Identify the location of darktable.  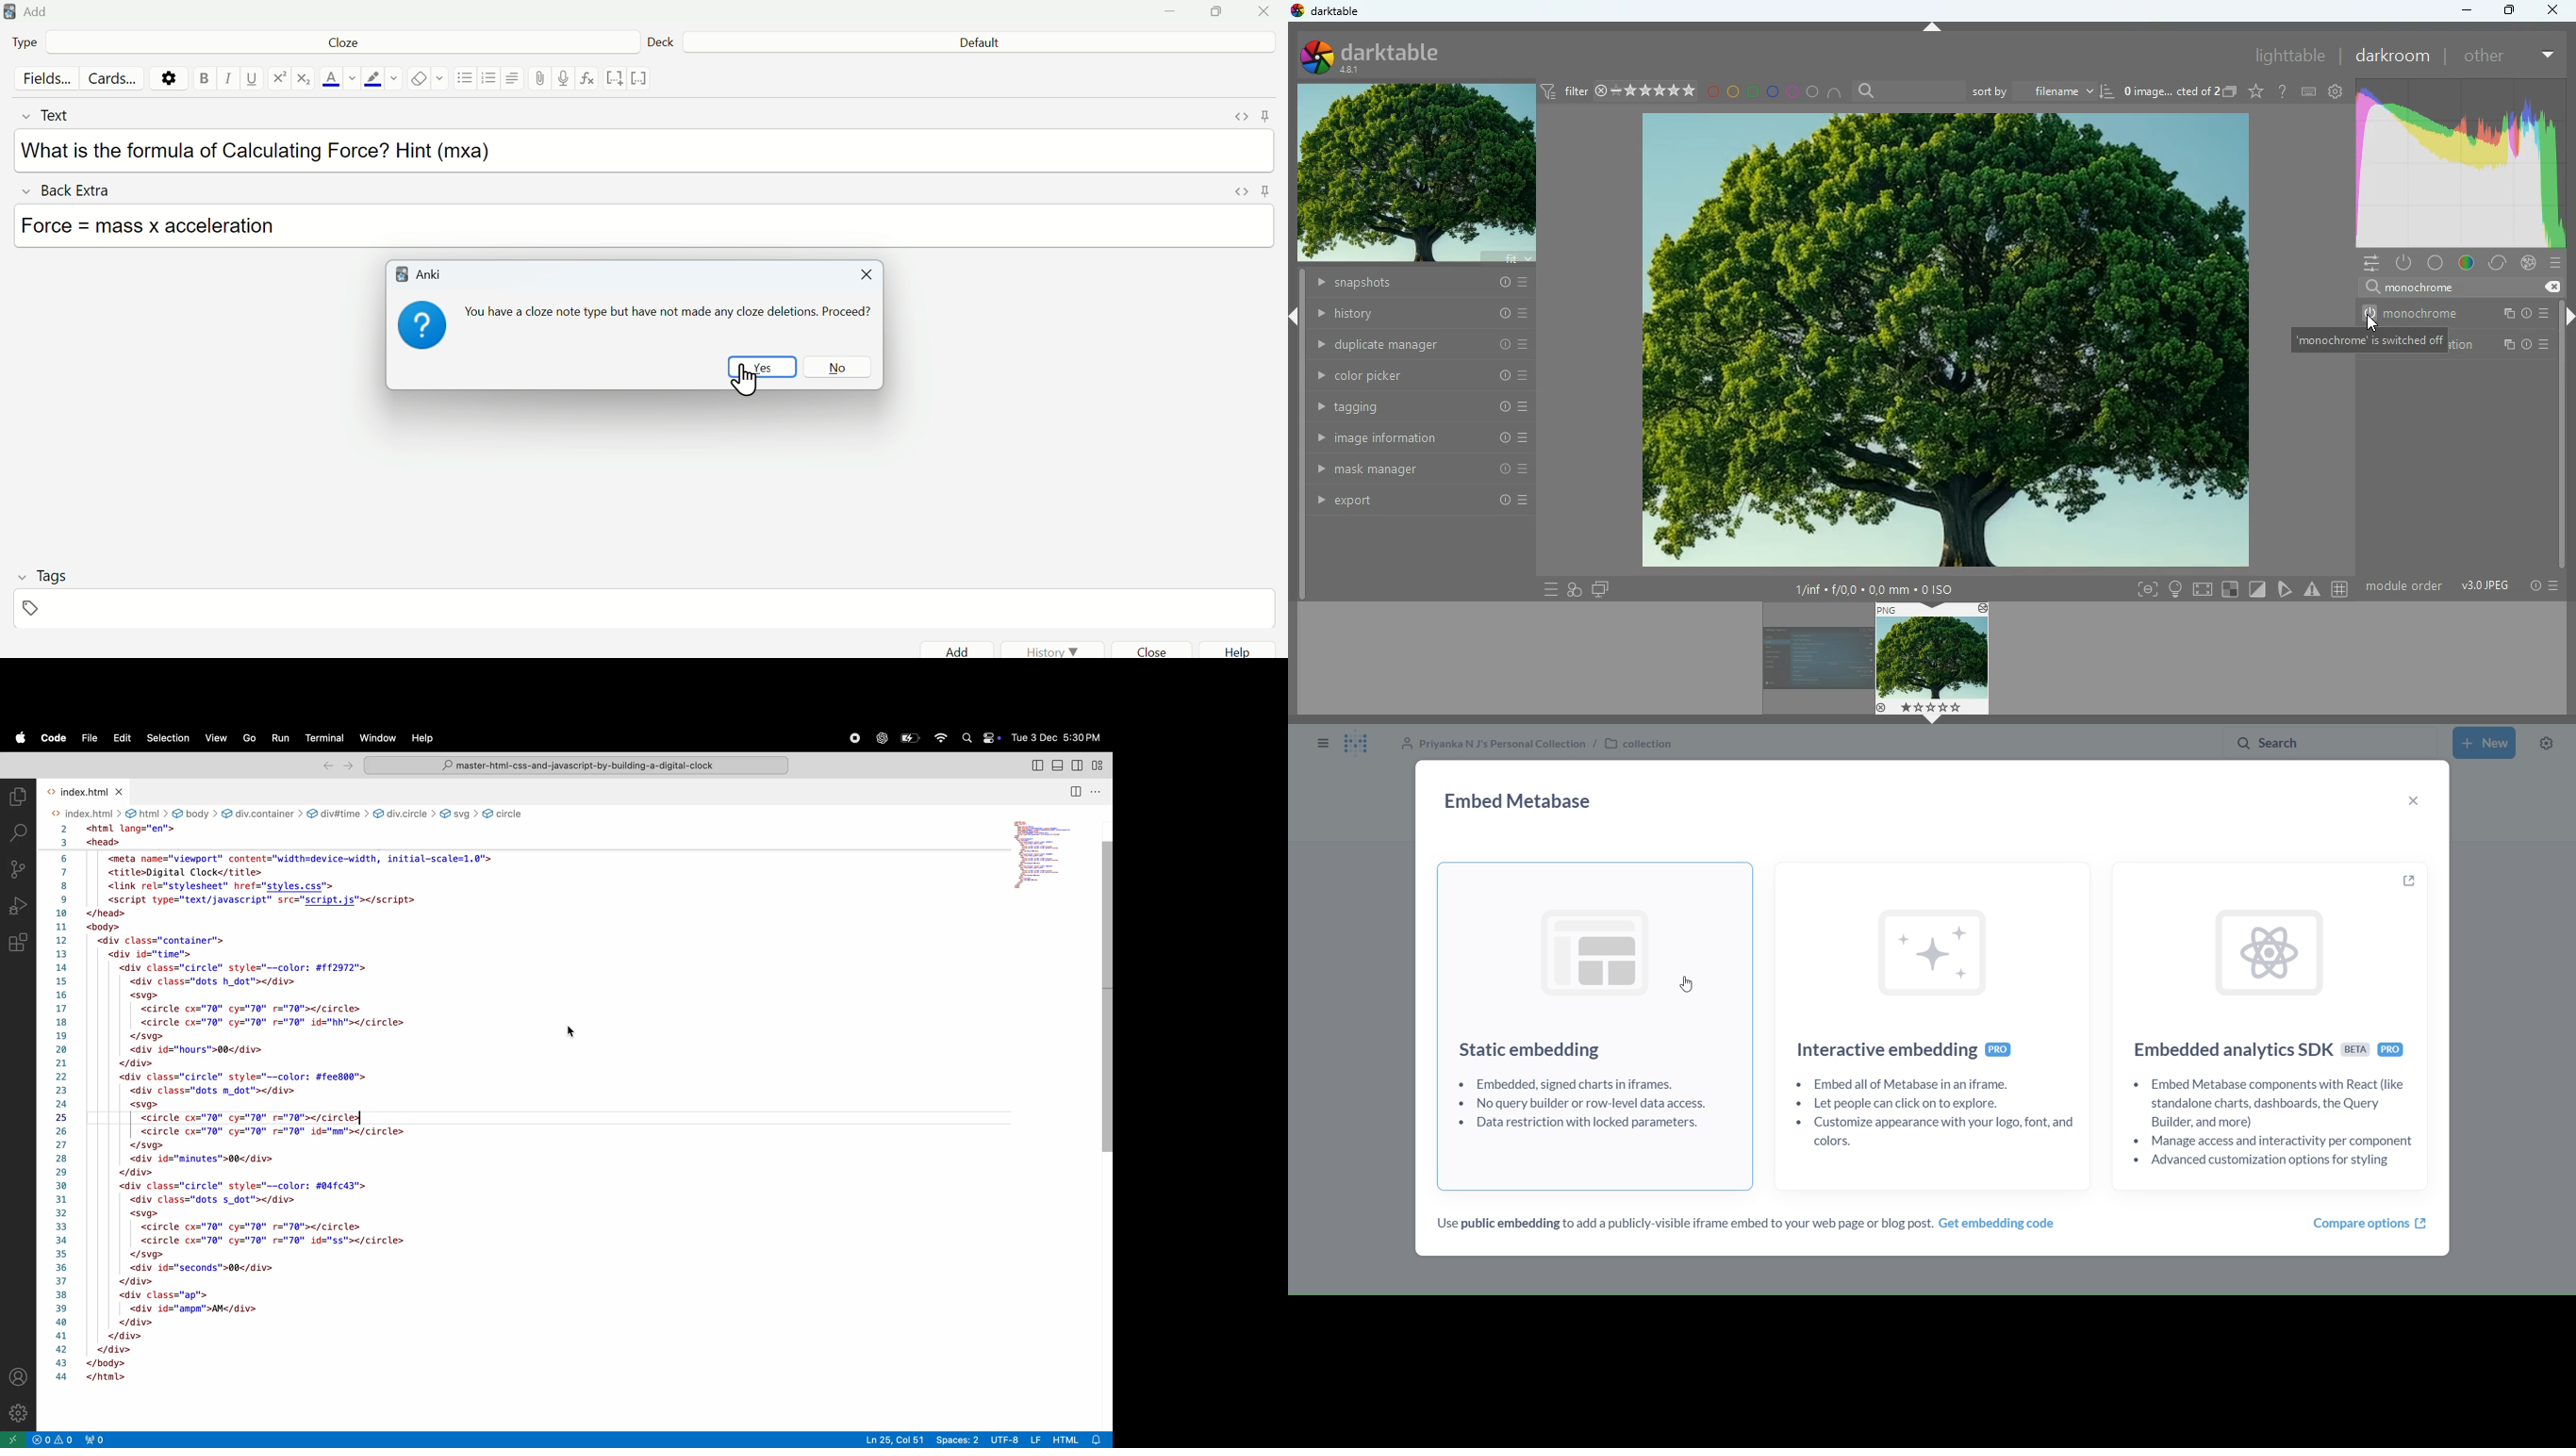
(1397, 54).